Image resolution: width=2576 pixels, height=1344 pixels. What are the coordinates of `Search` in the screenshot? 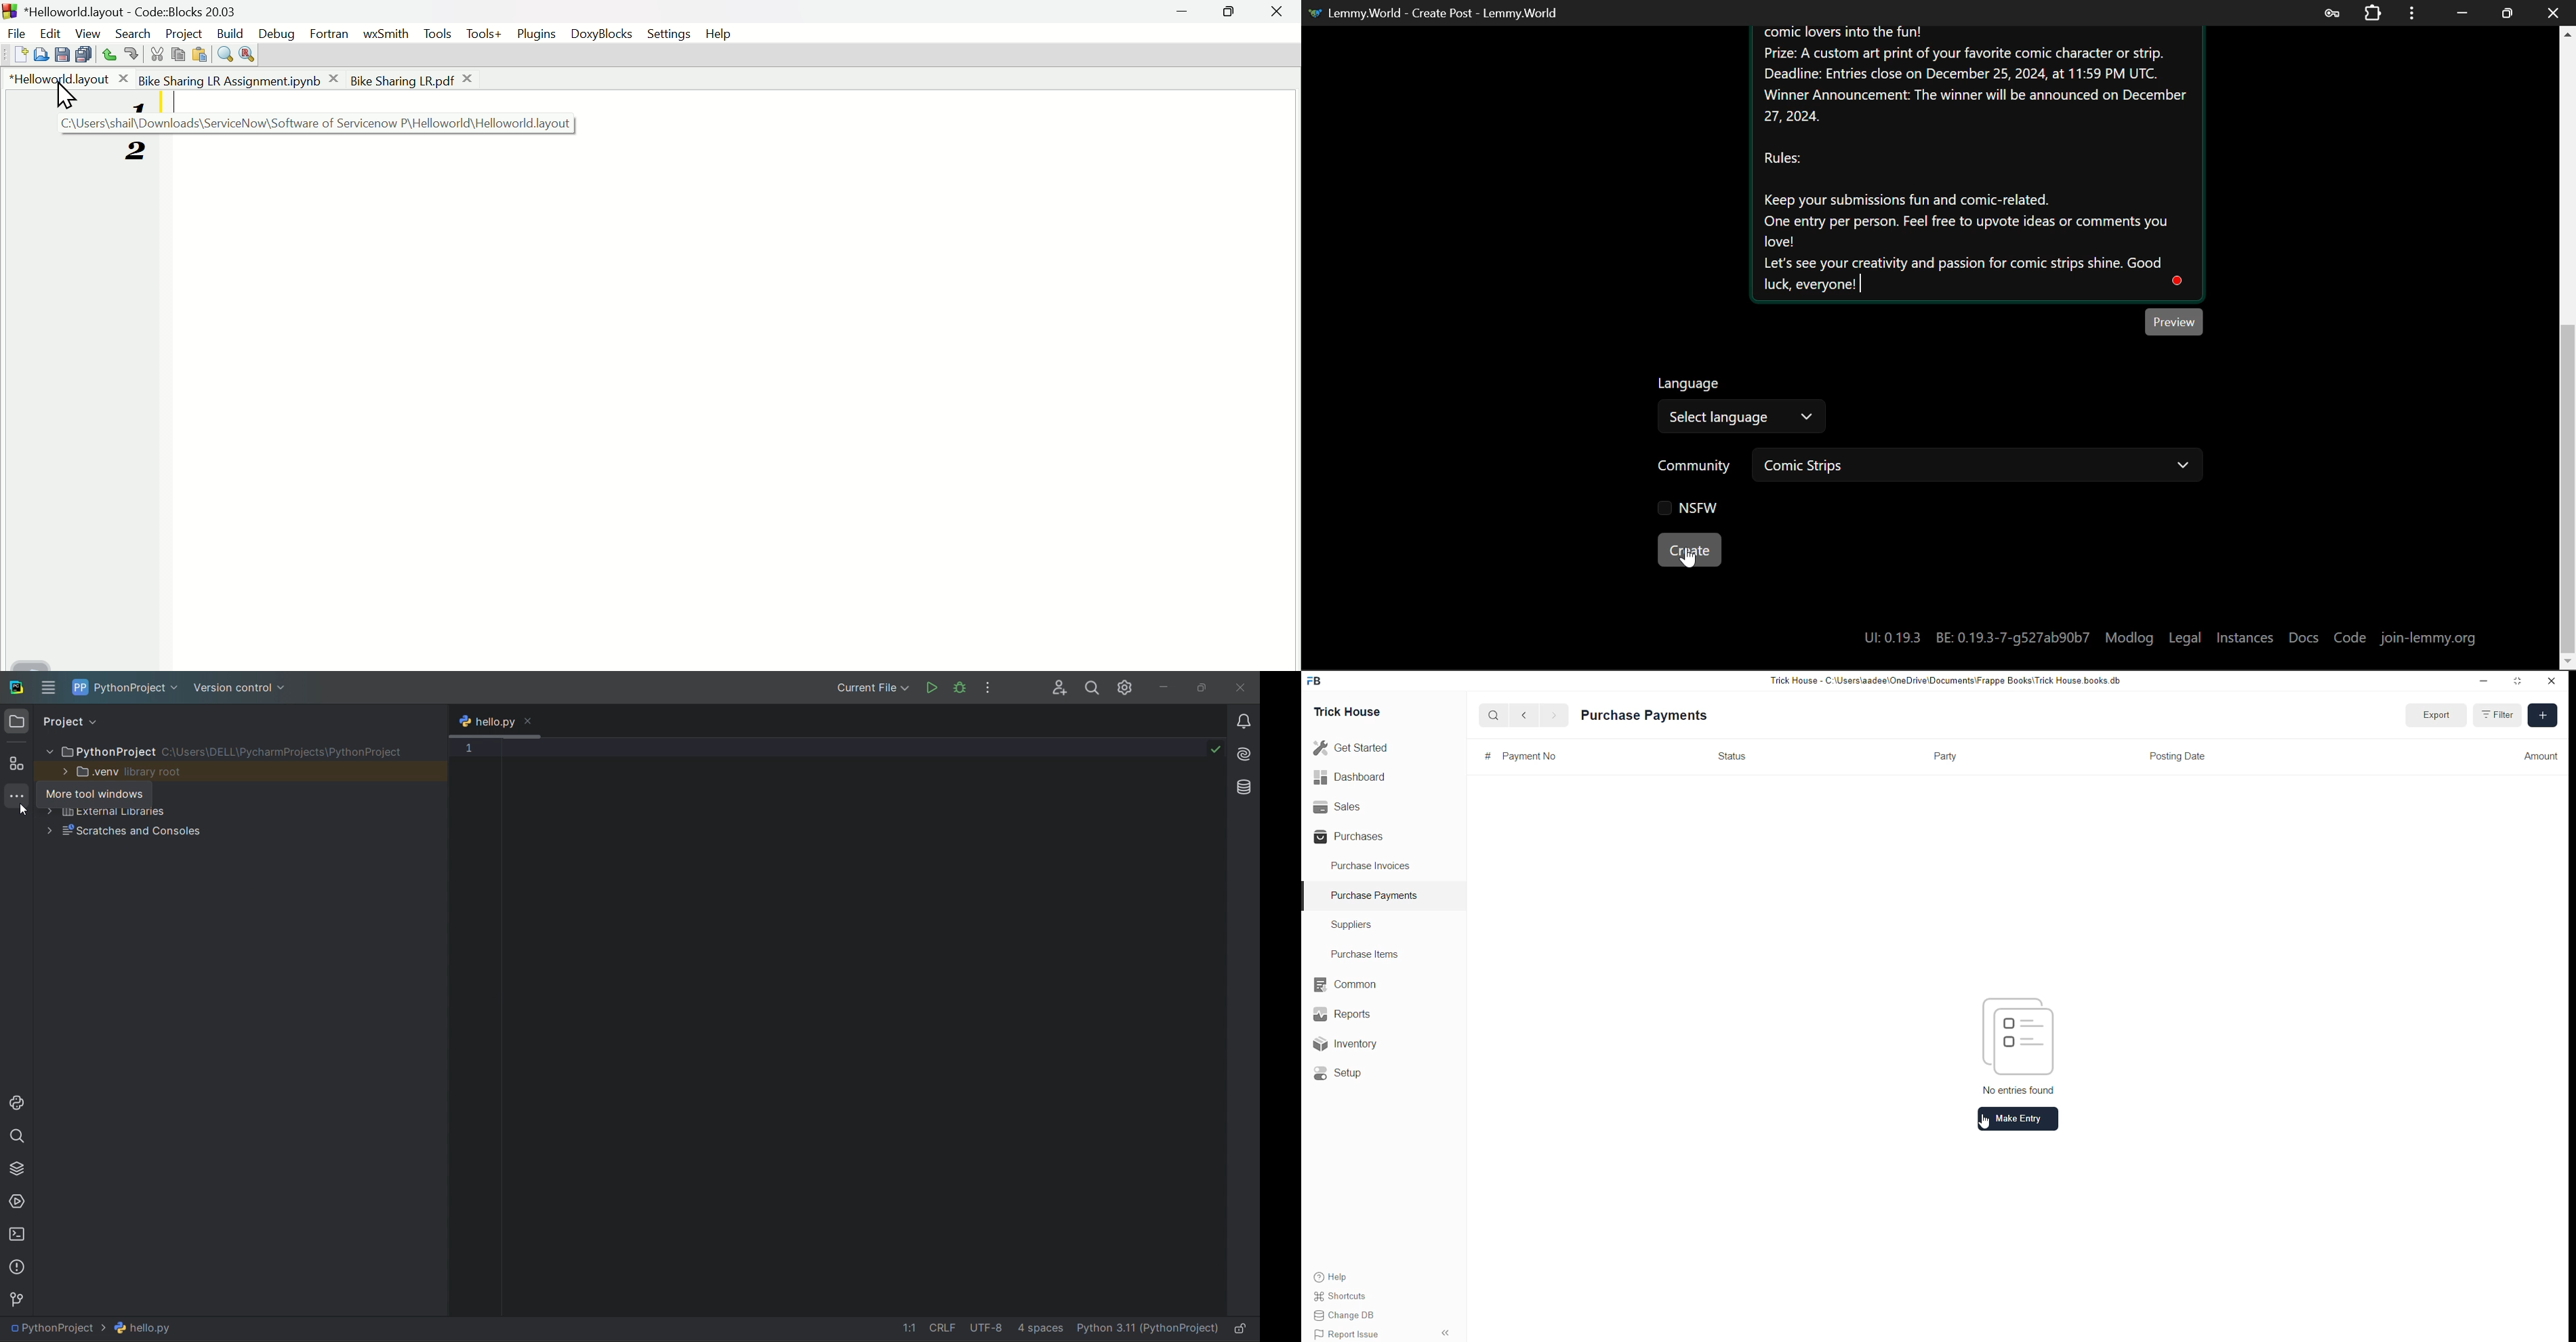 It's located at (132, 33).